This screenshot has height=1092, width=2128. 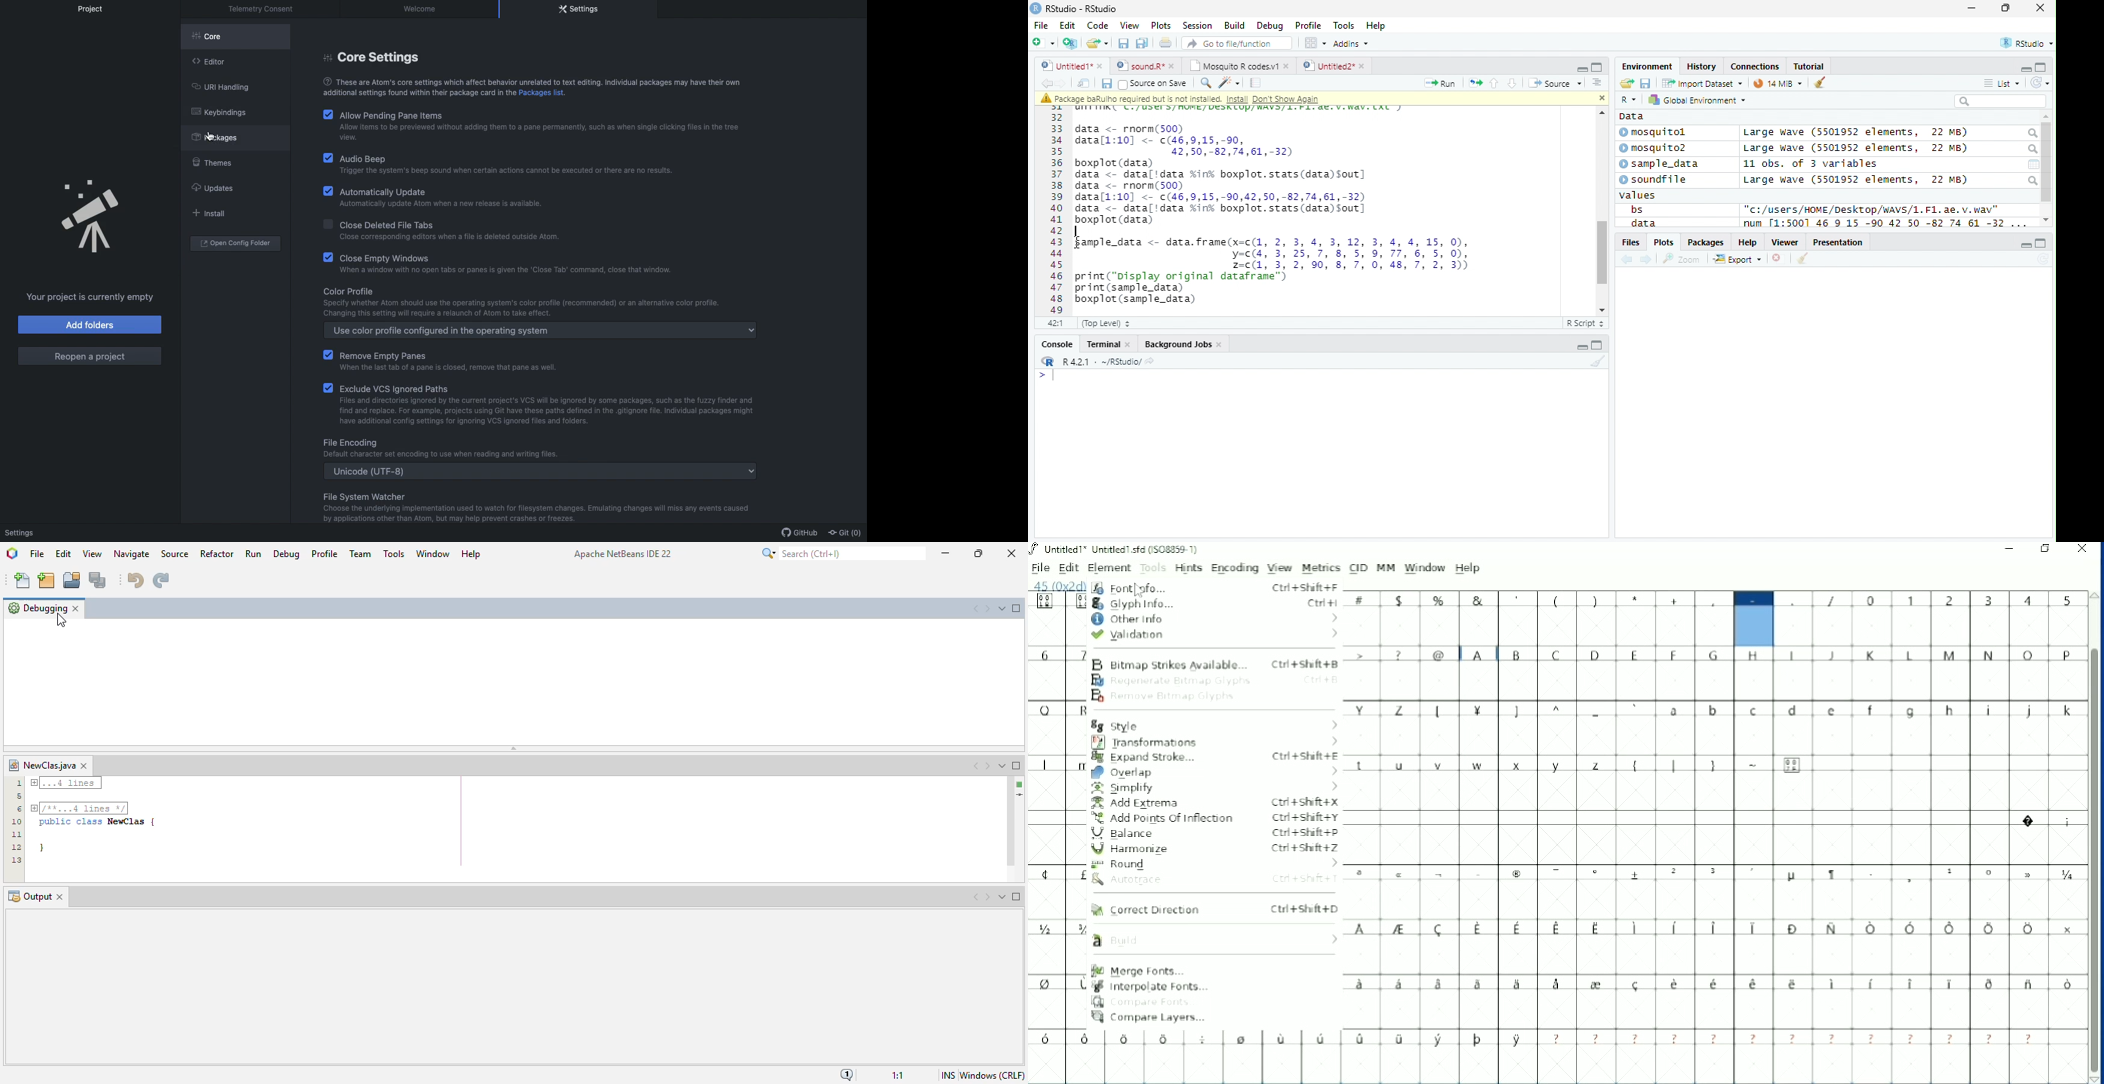 I want to click on Numbers, so click(x=1970, y=601).